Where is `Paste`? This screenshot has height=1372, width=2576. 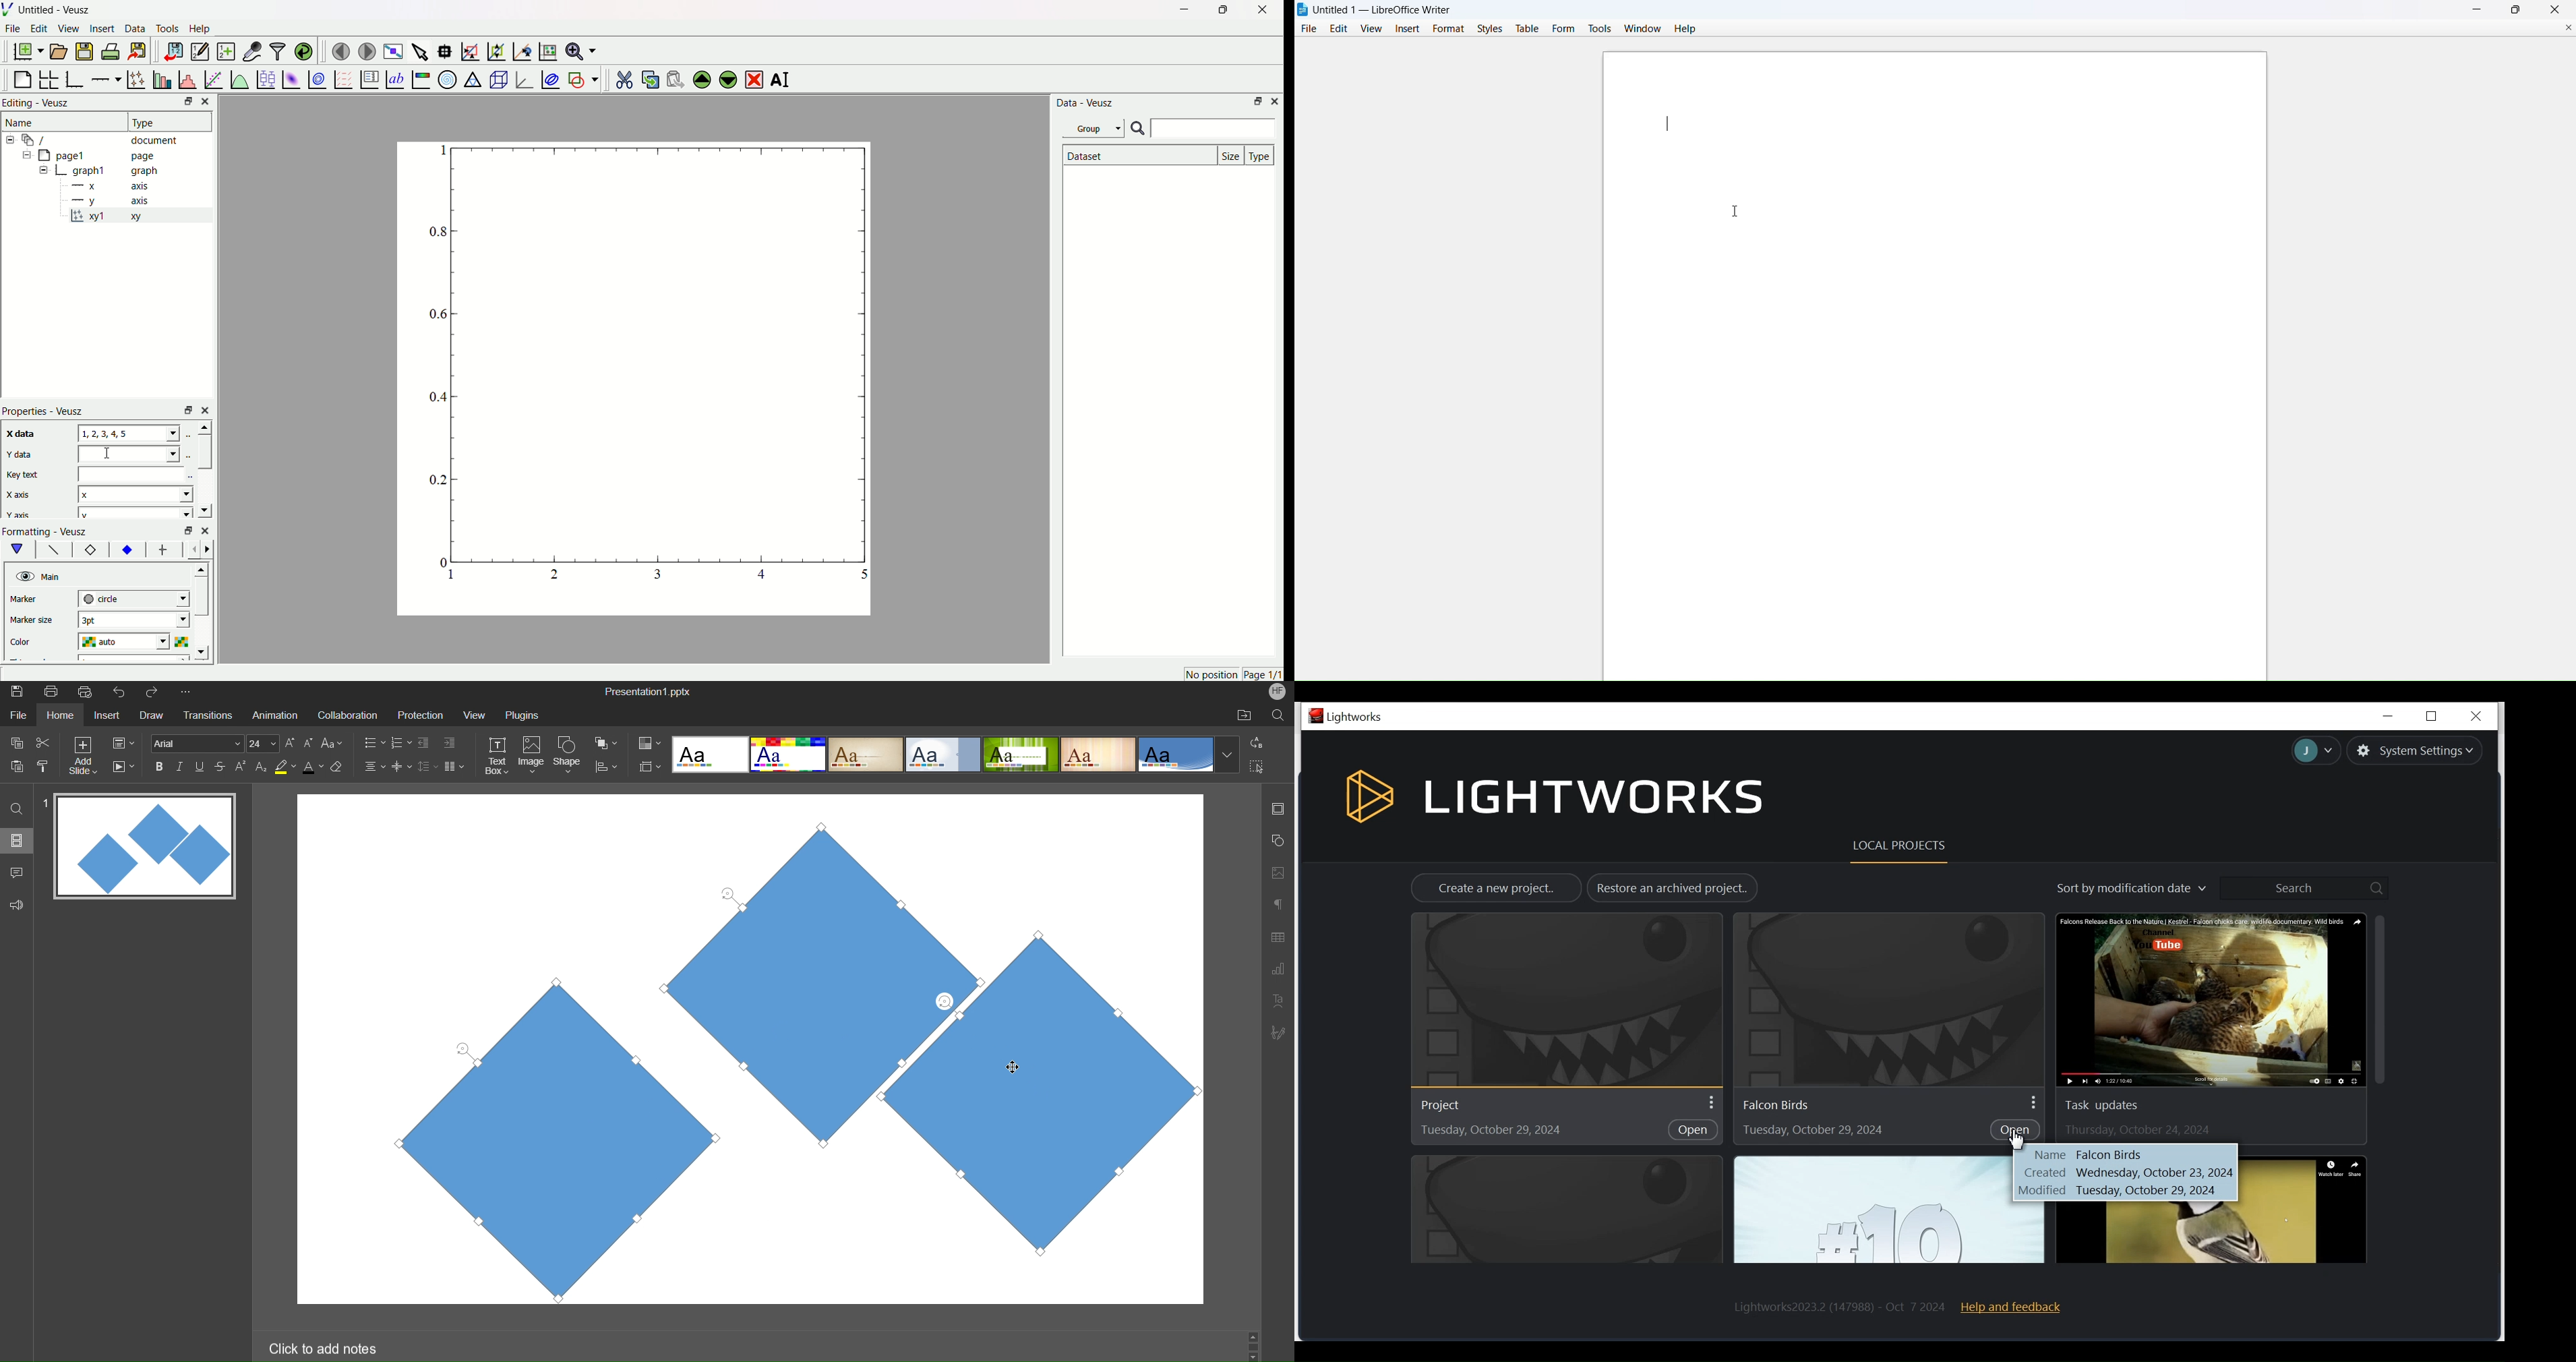
Paste is located at coordinates (18, 765).